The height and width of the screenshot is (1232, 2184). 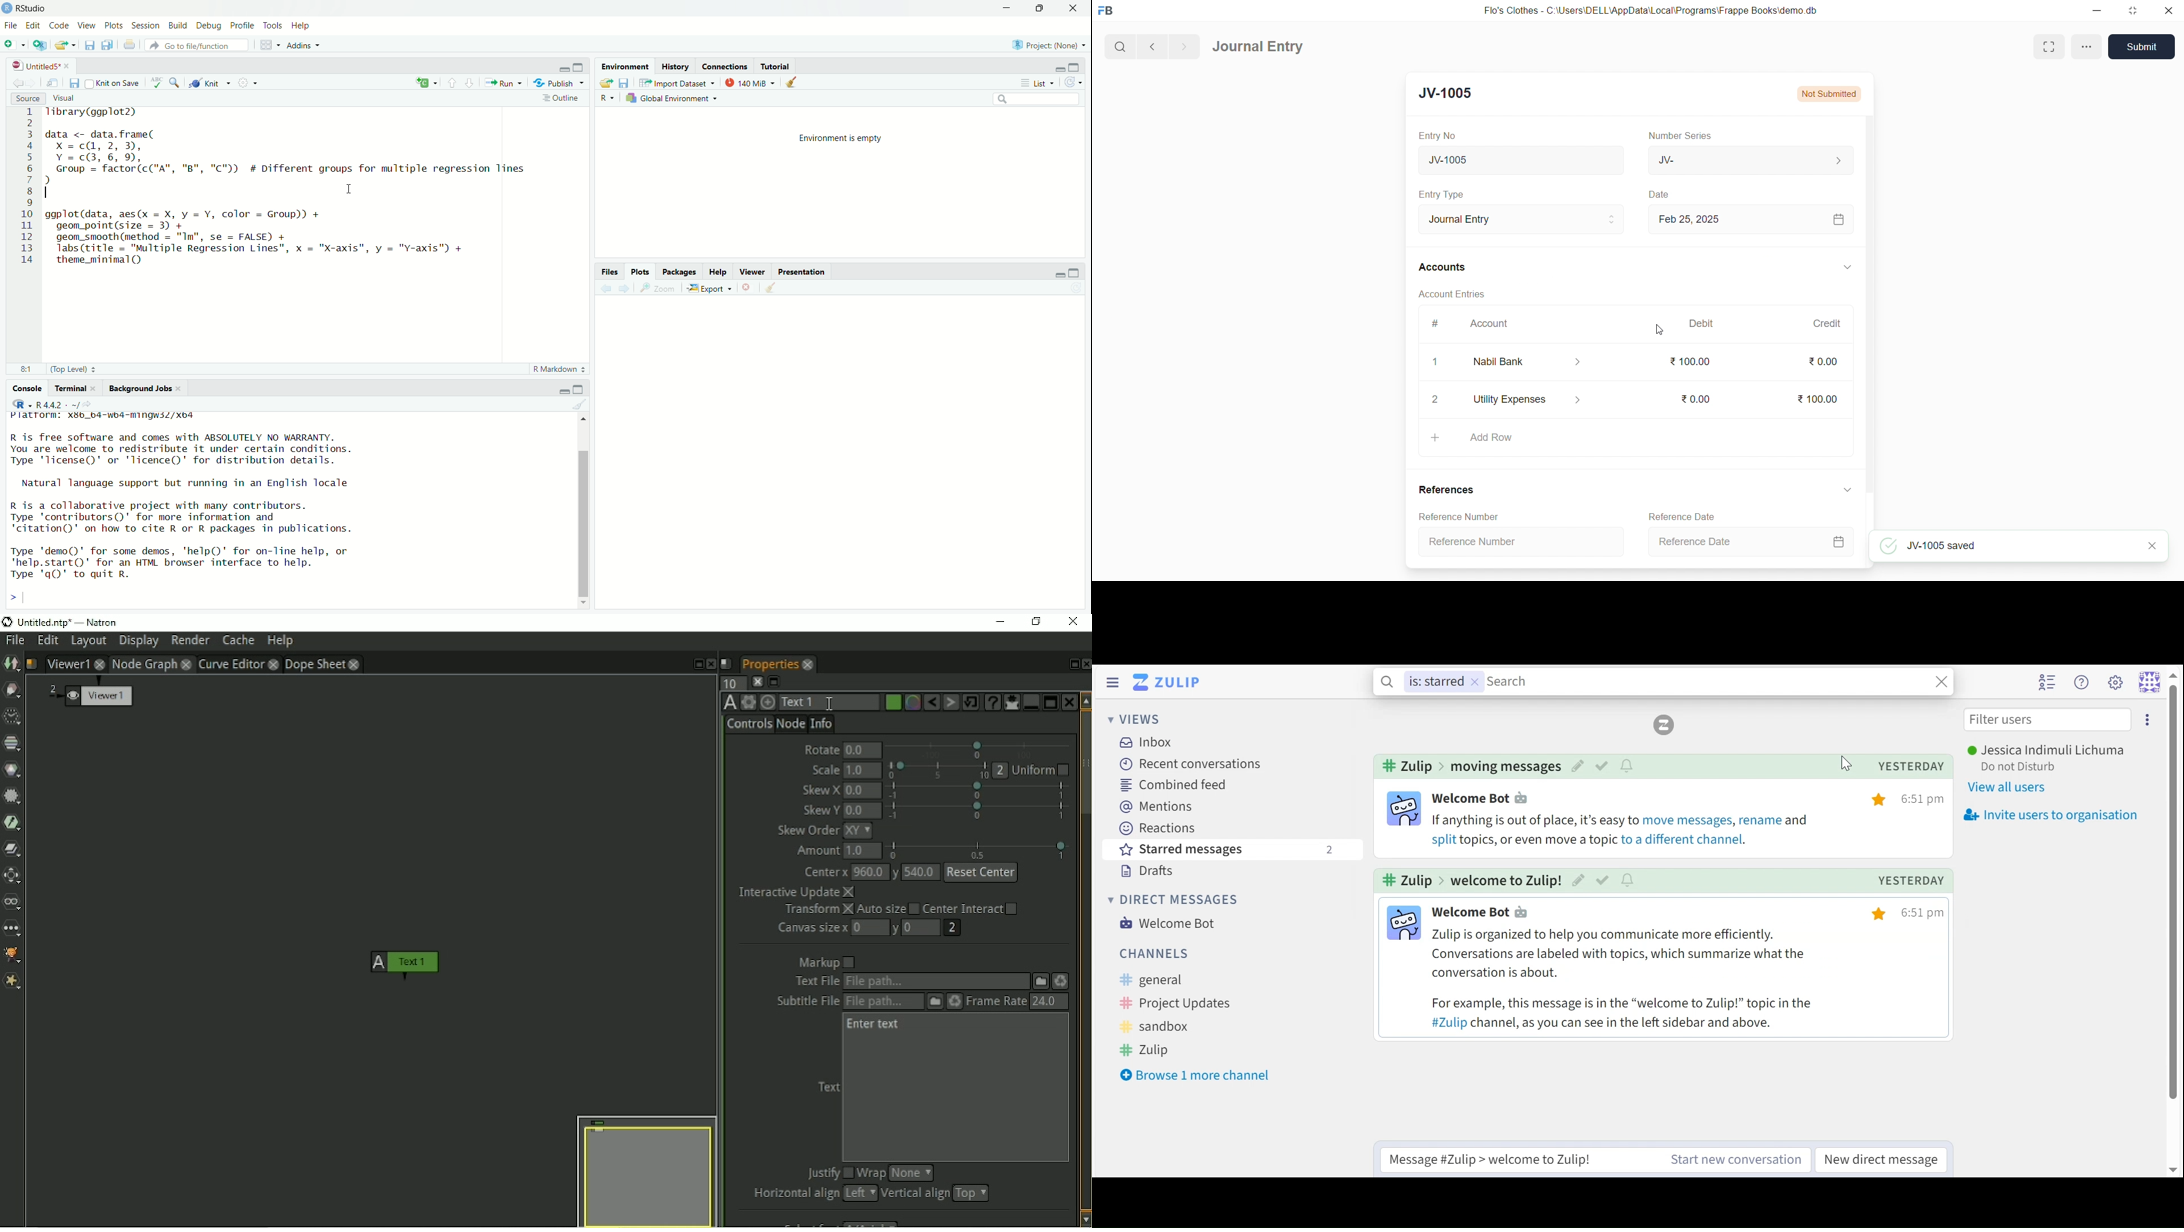 I want to click on Up, so click(x=2173, y=677).